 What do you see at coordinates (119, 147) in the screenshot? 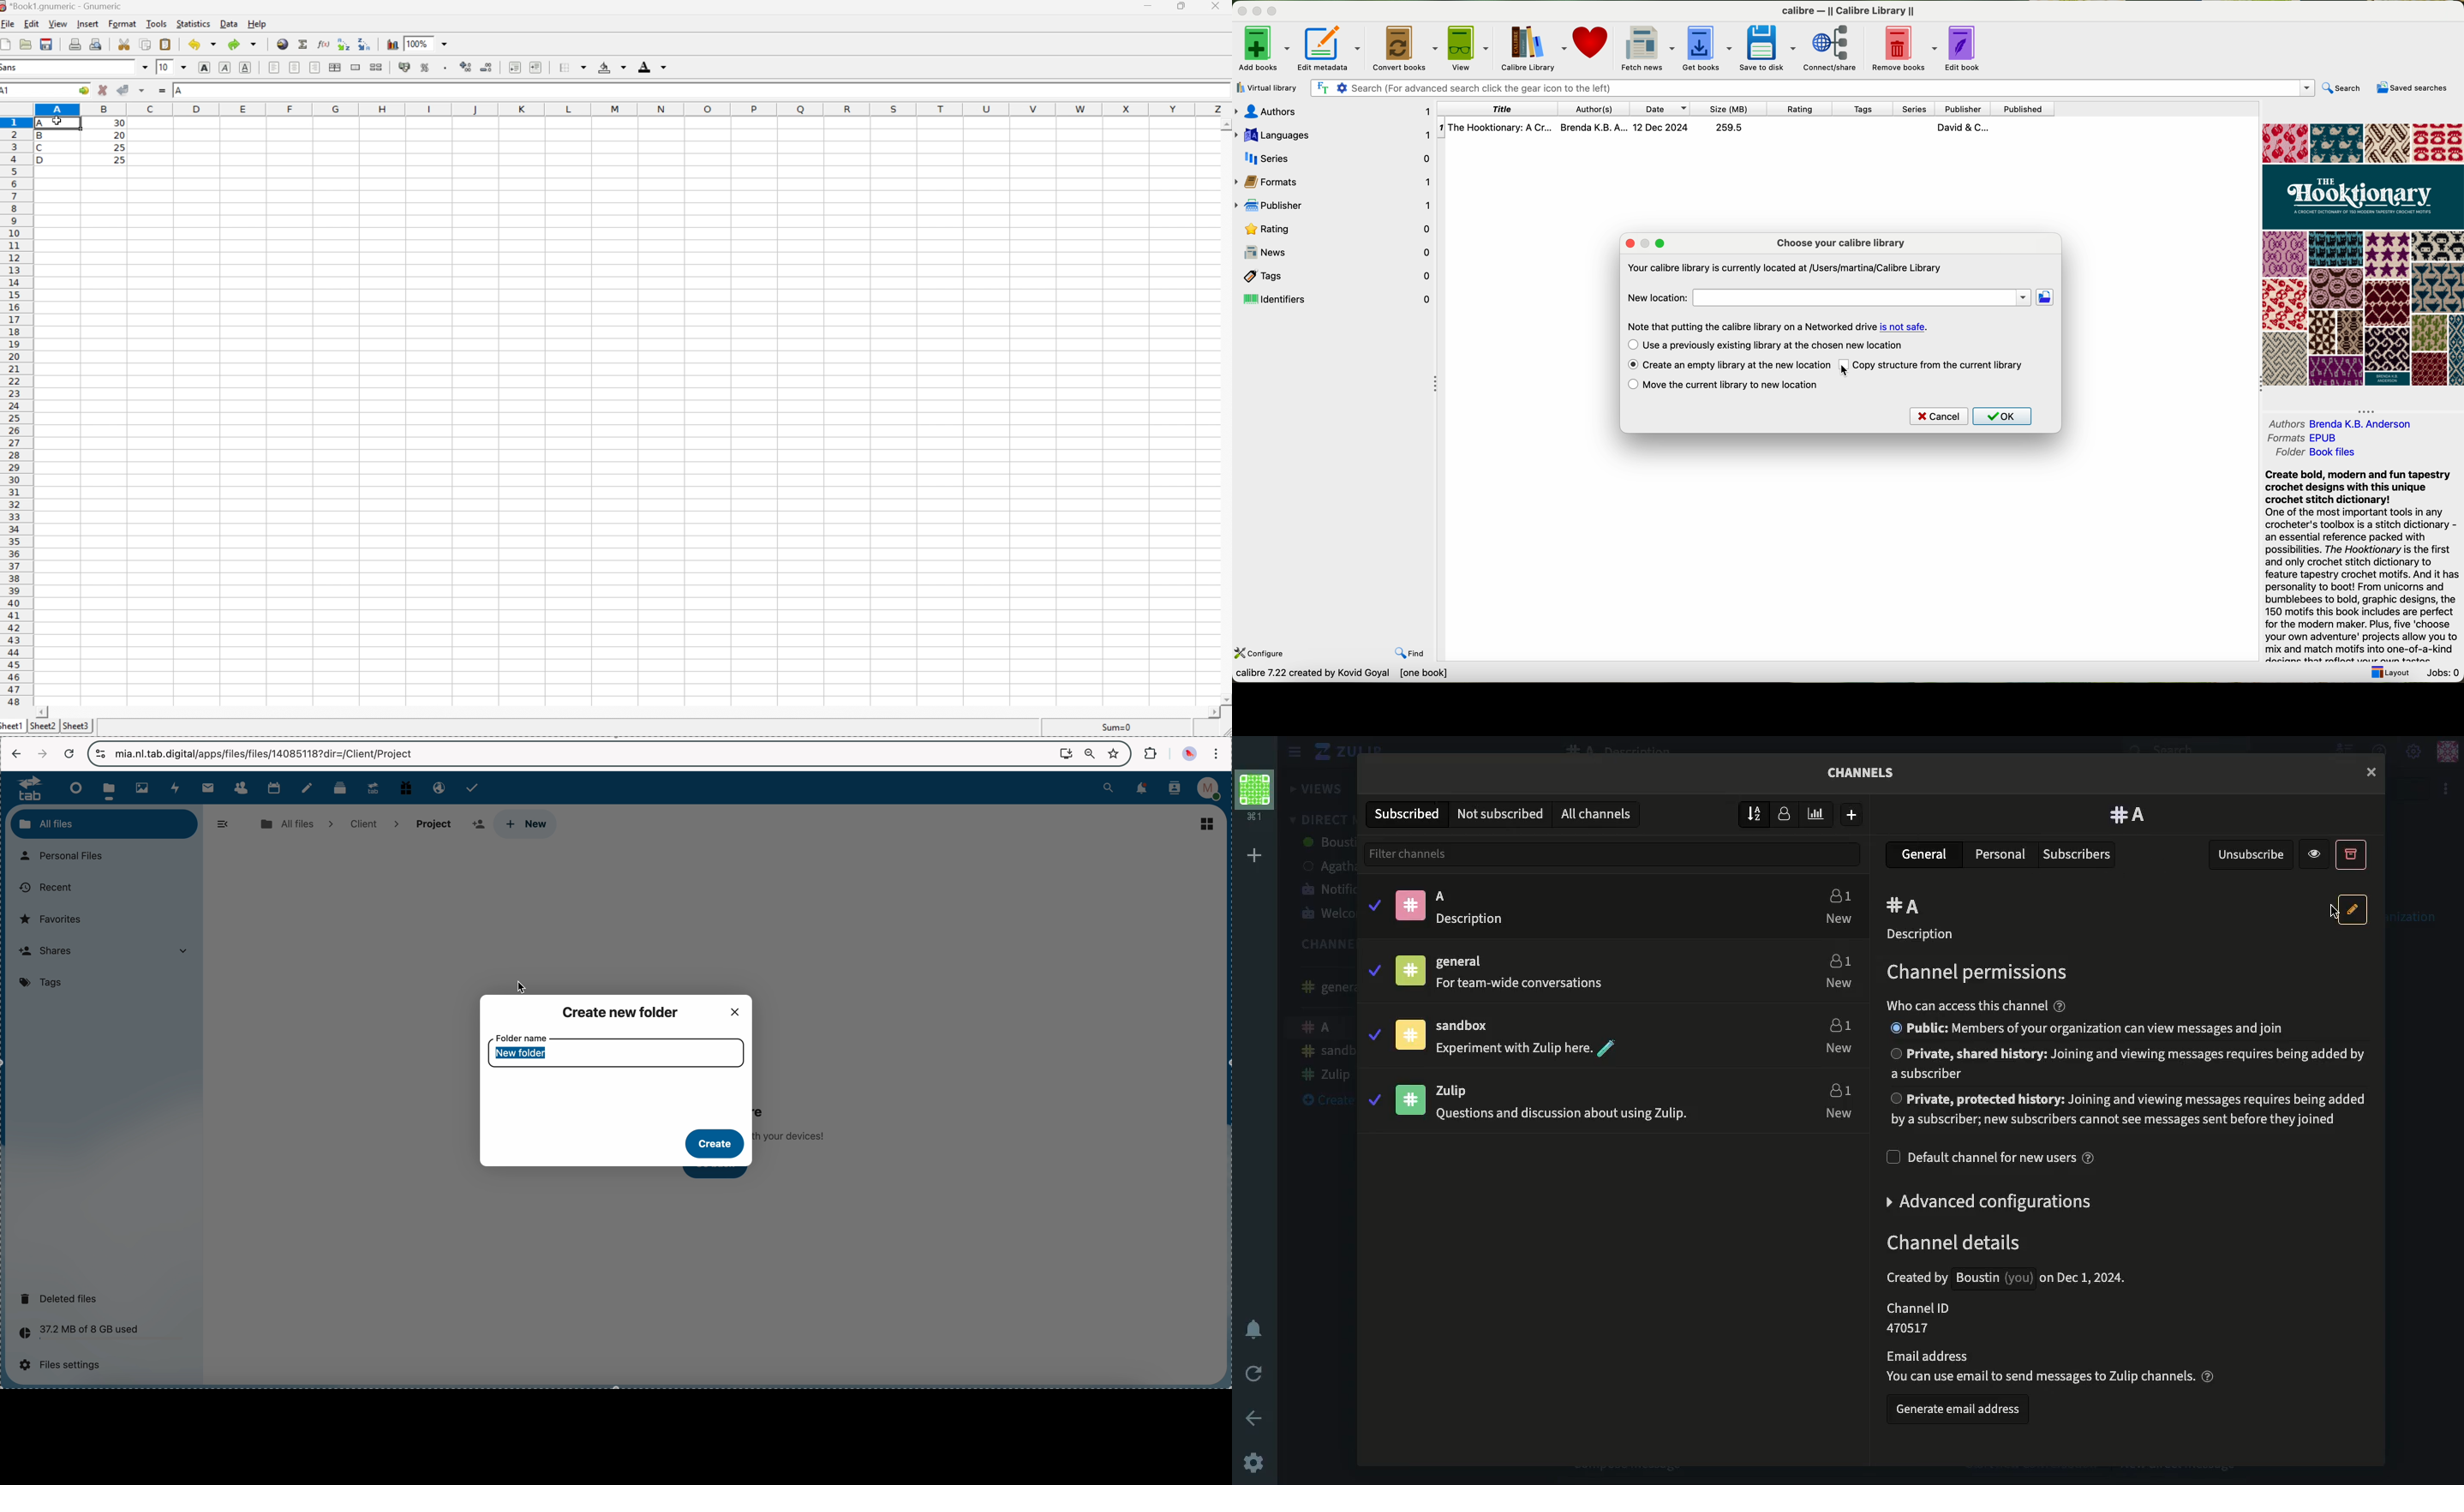
I see `25` at bounding box center [119, 147].